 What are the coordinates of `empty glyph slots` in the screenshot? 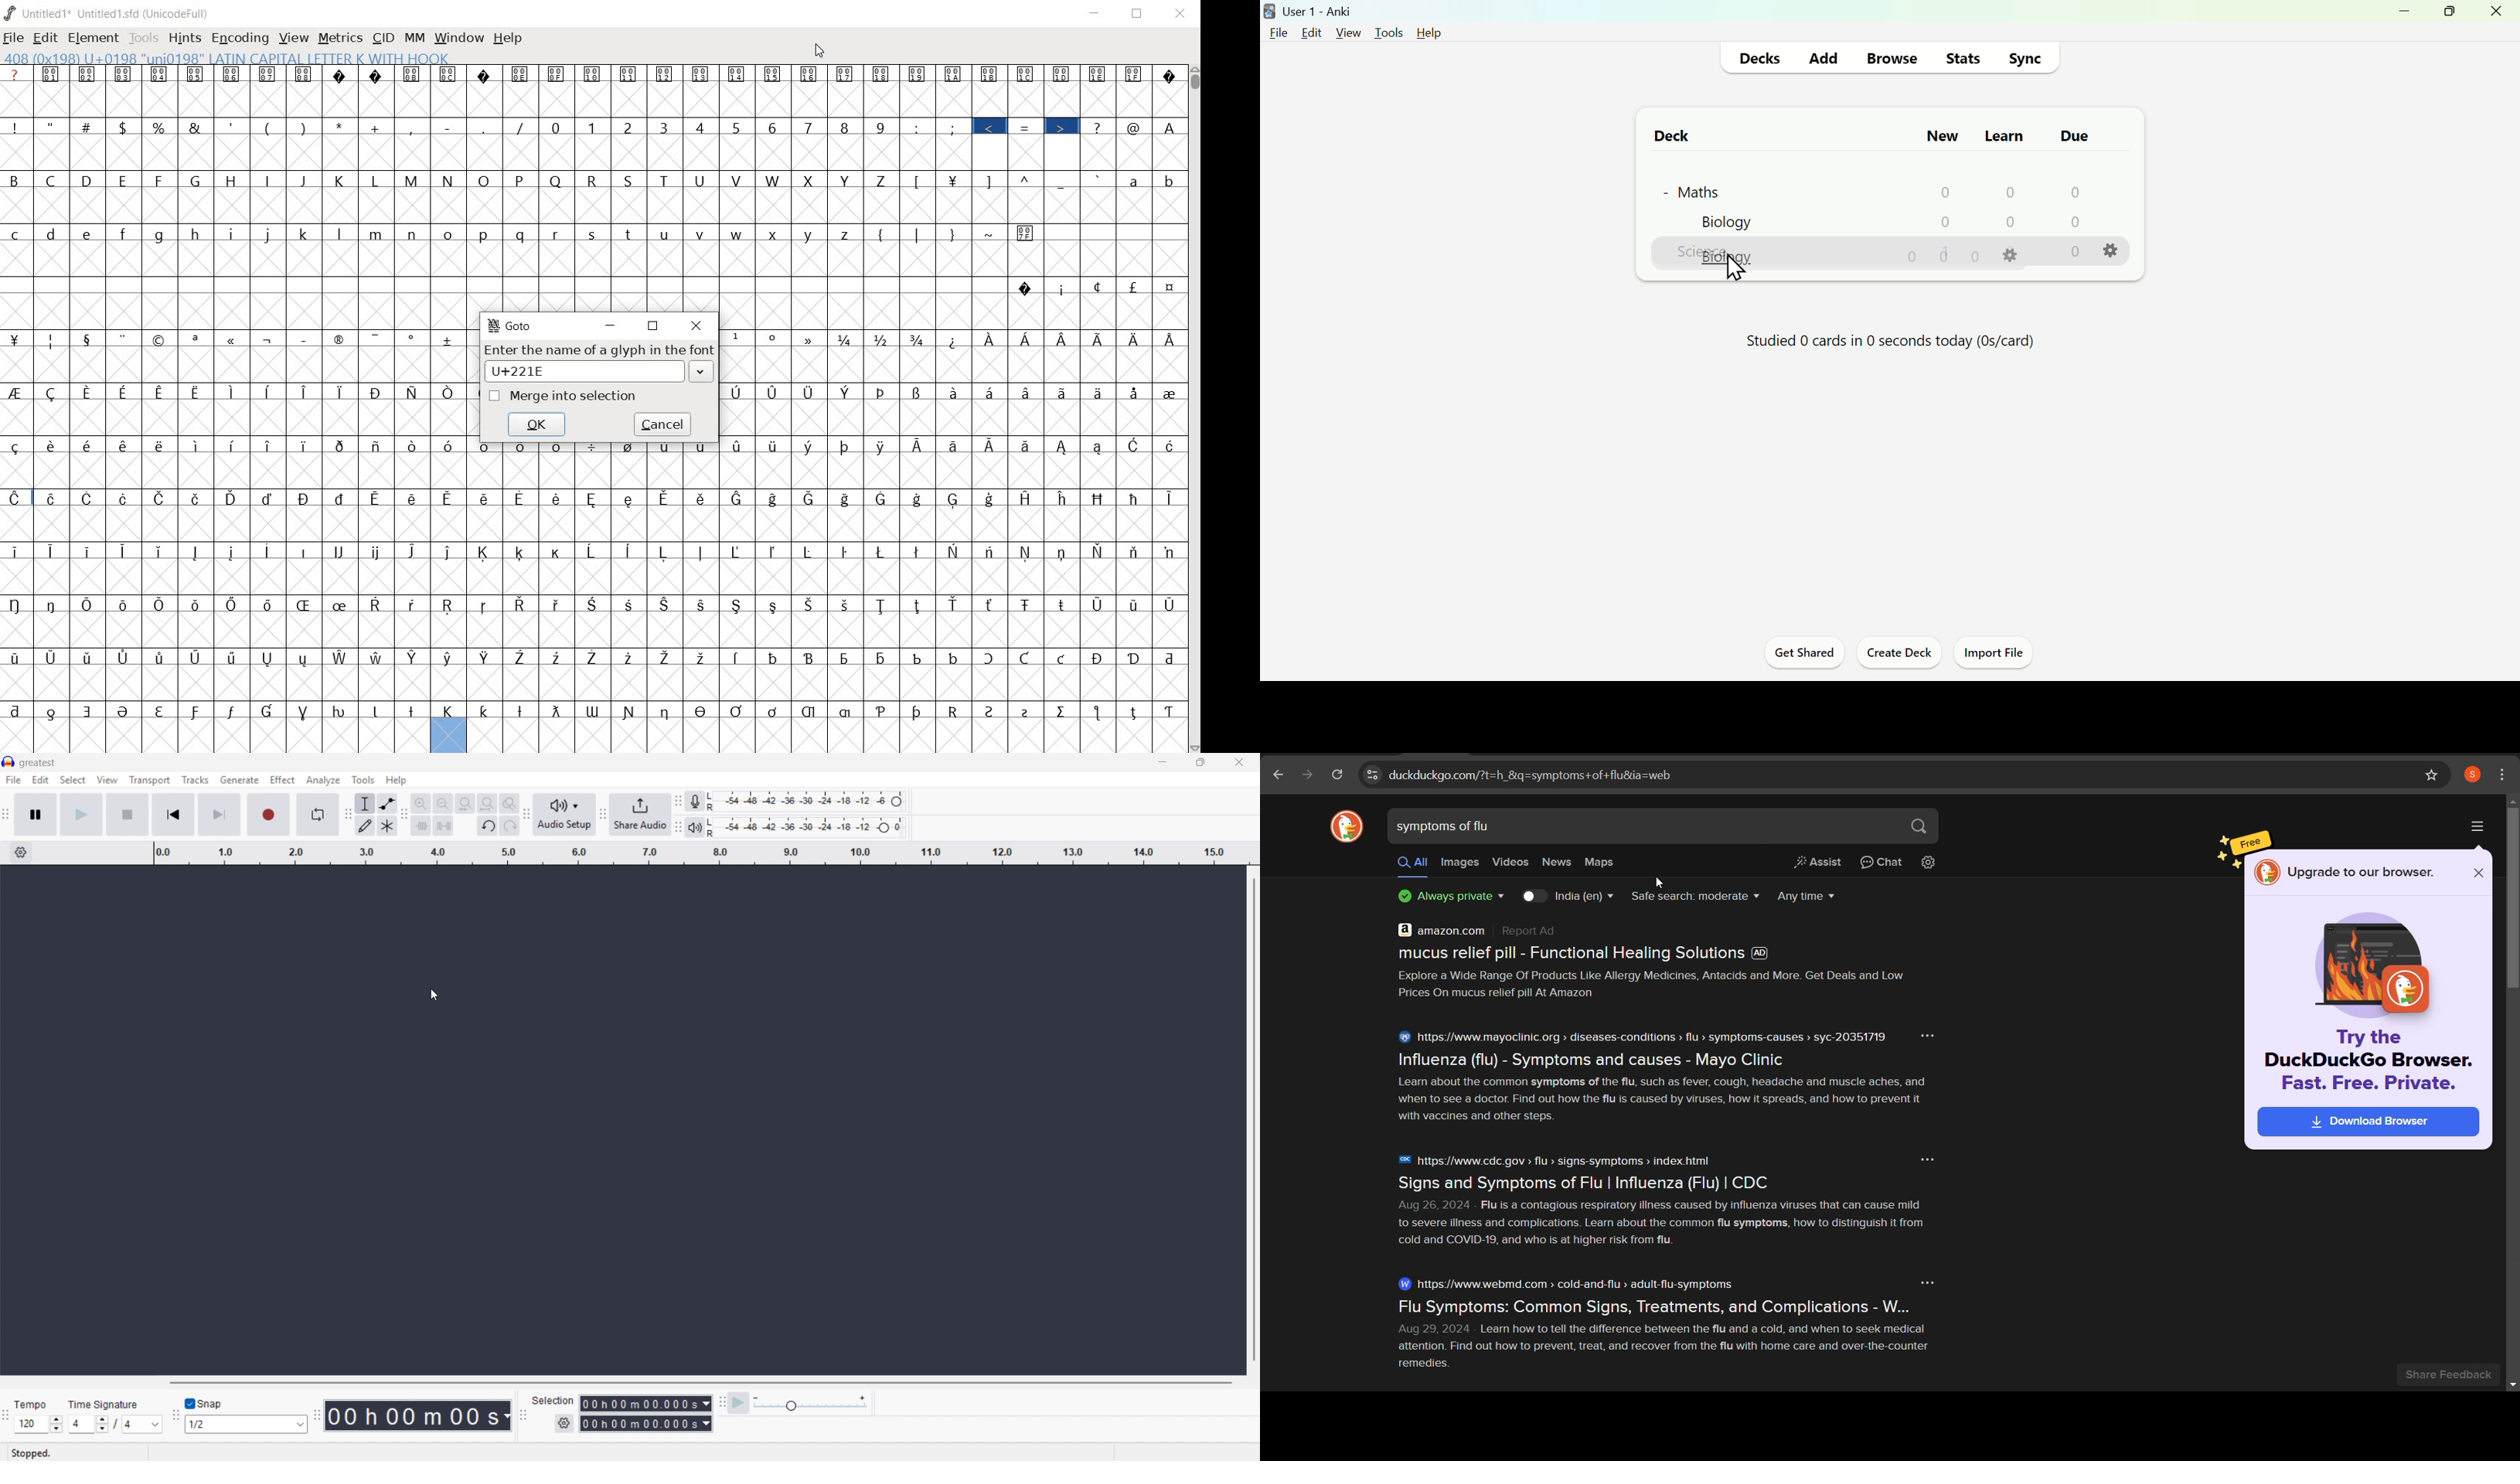 It's located at (594, 260).